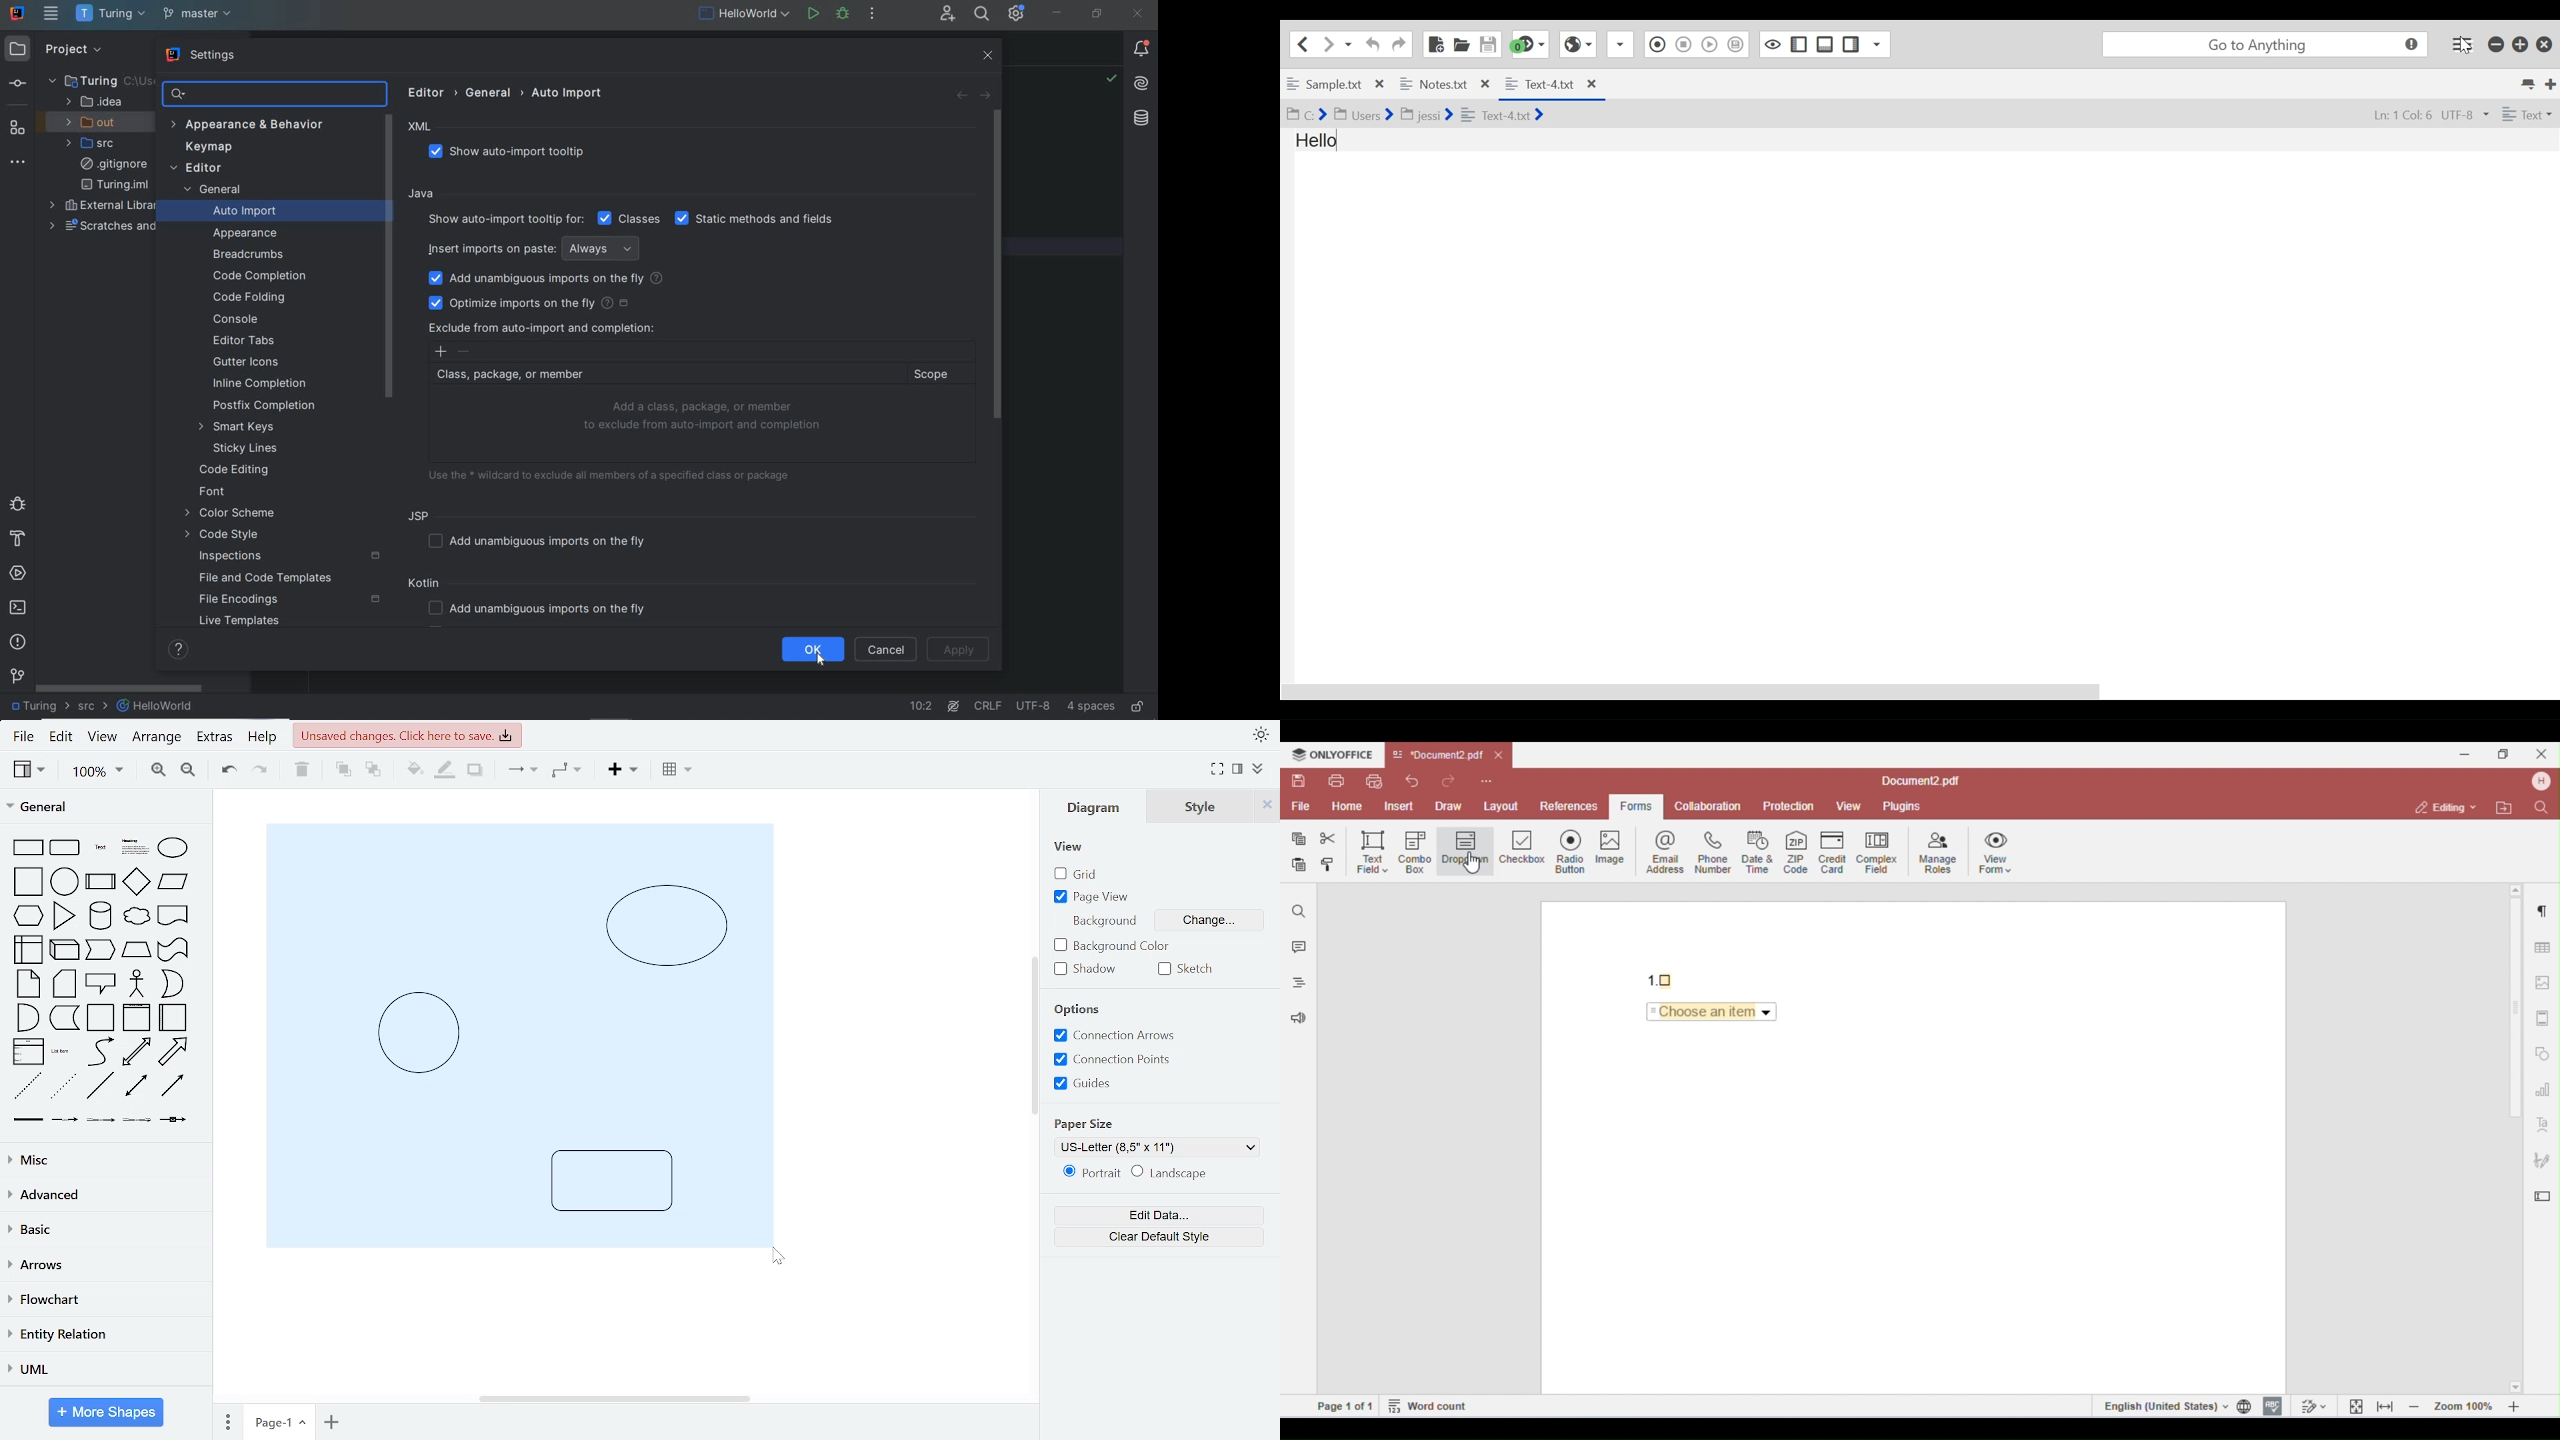 The width and height of the screenshot is (2576, 1456). Describe the element at coordinates (1347, 45) in the screenshot. I see `Recent location` at that location.